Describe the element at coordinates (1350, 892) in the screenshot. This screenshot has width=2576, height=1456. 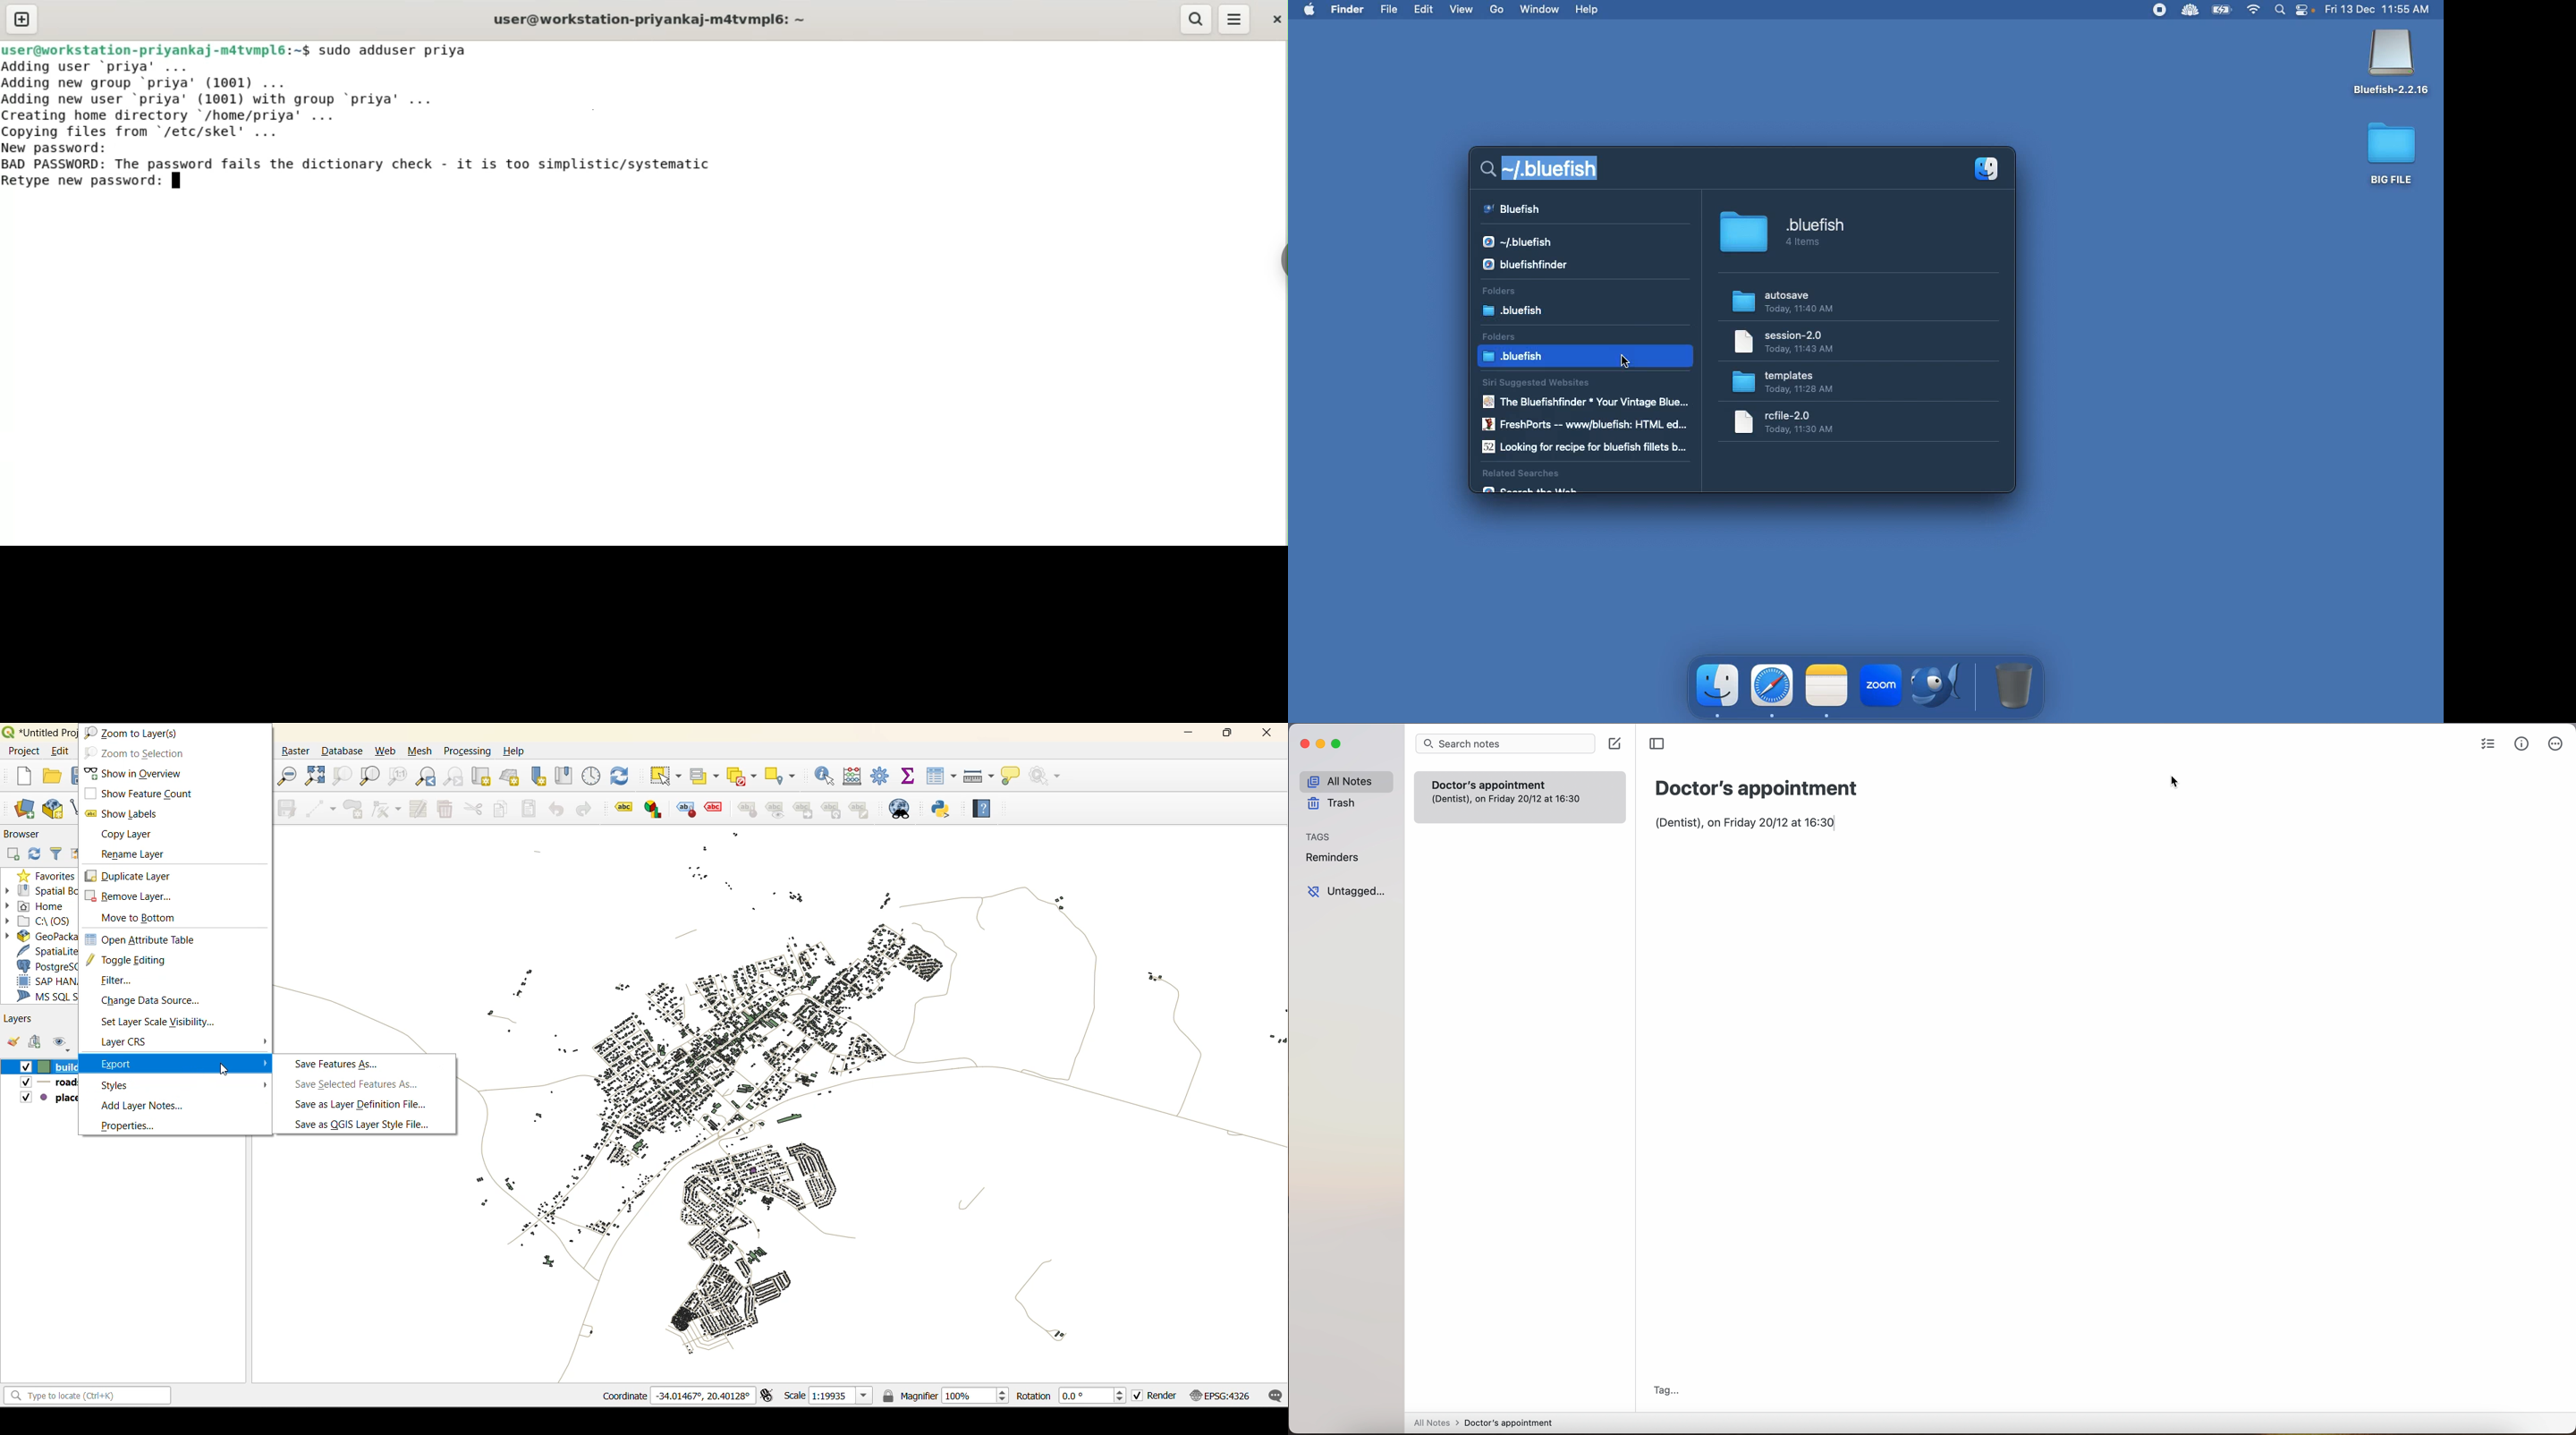
I see `Untagged...` at that location.